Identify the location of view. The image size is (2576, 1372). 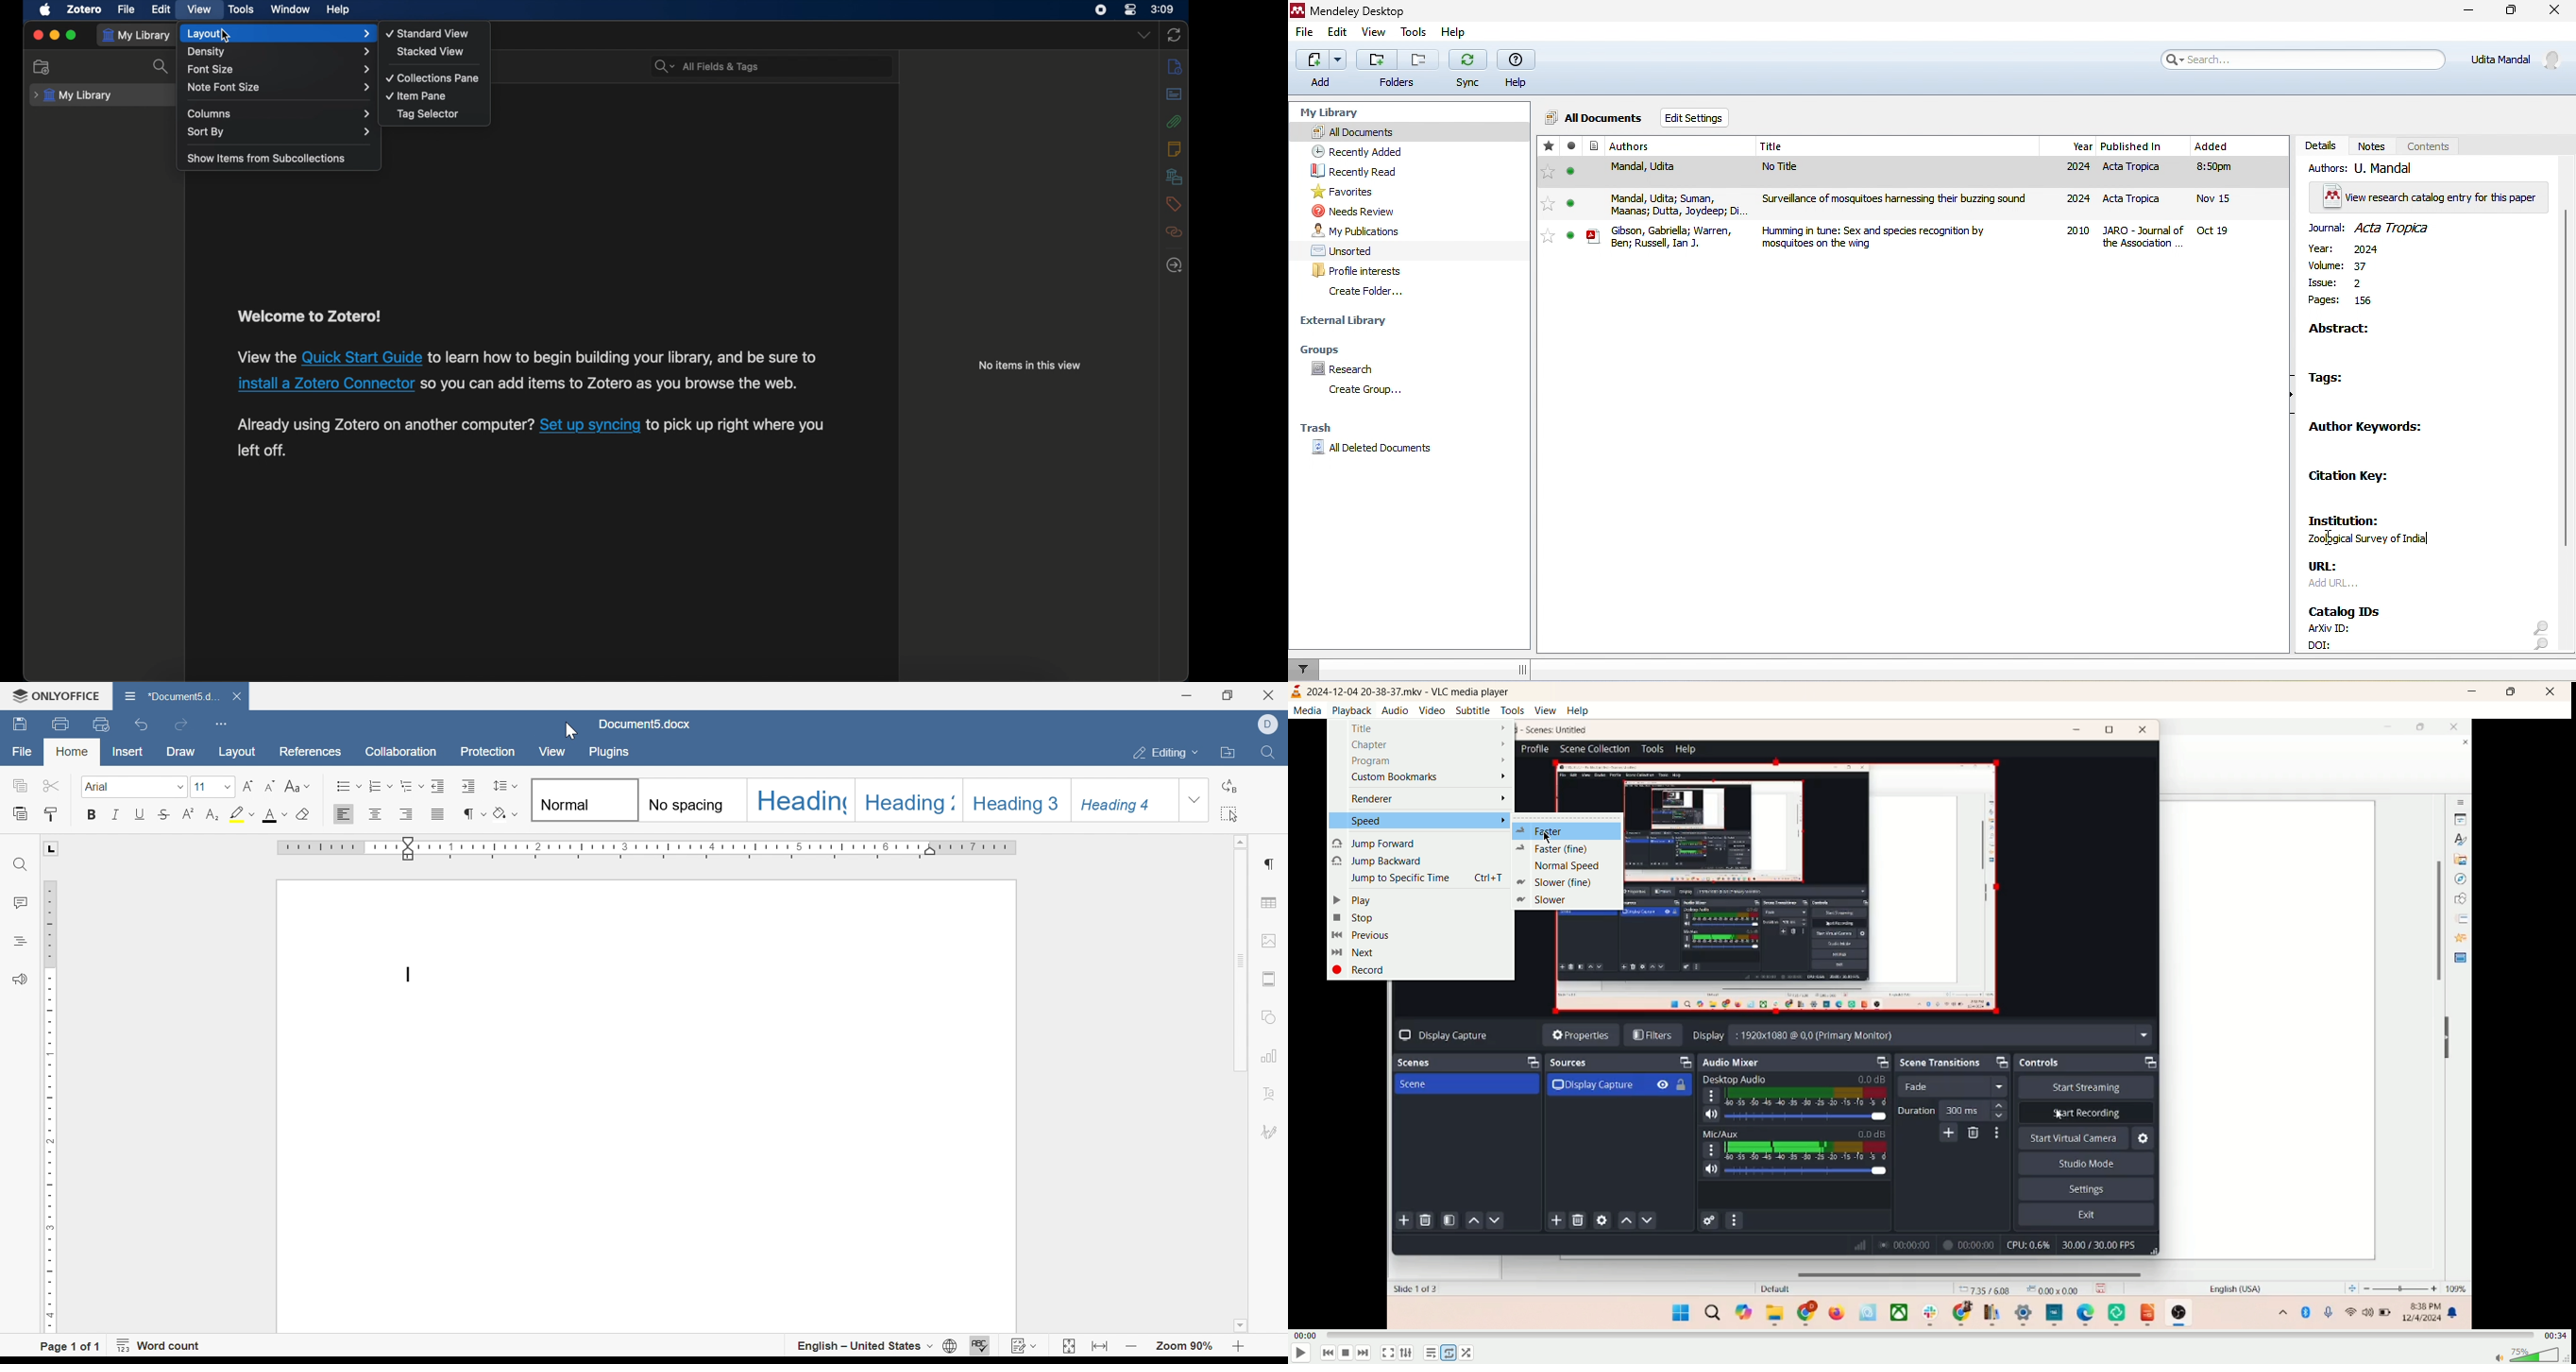
(1545, 711).